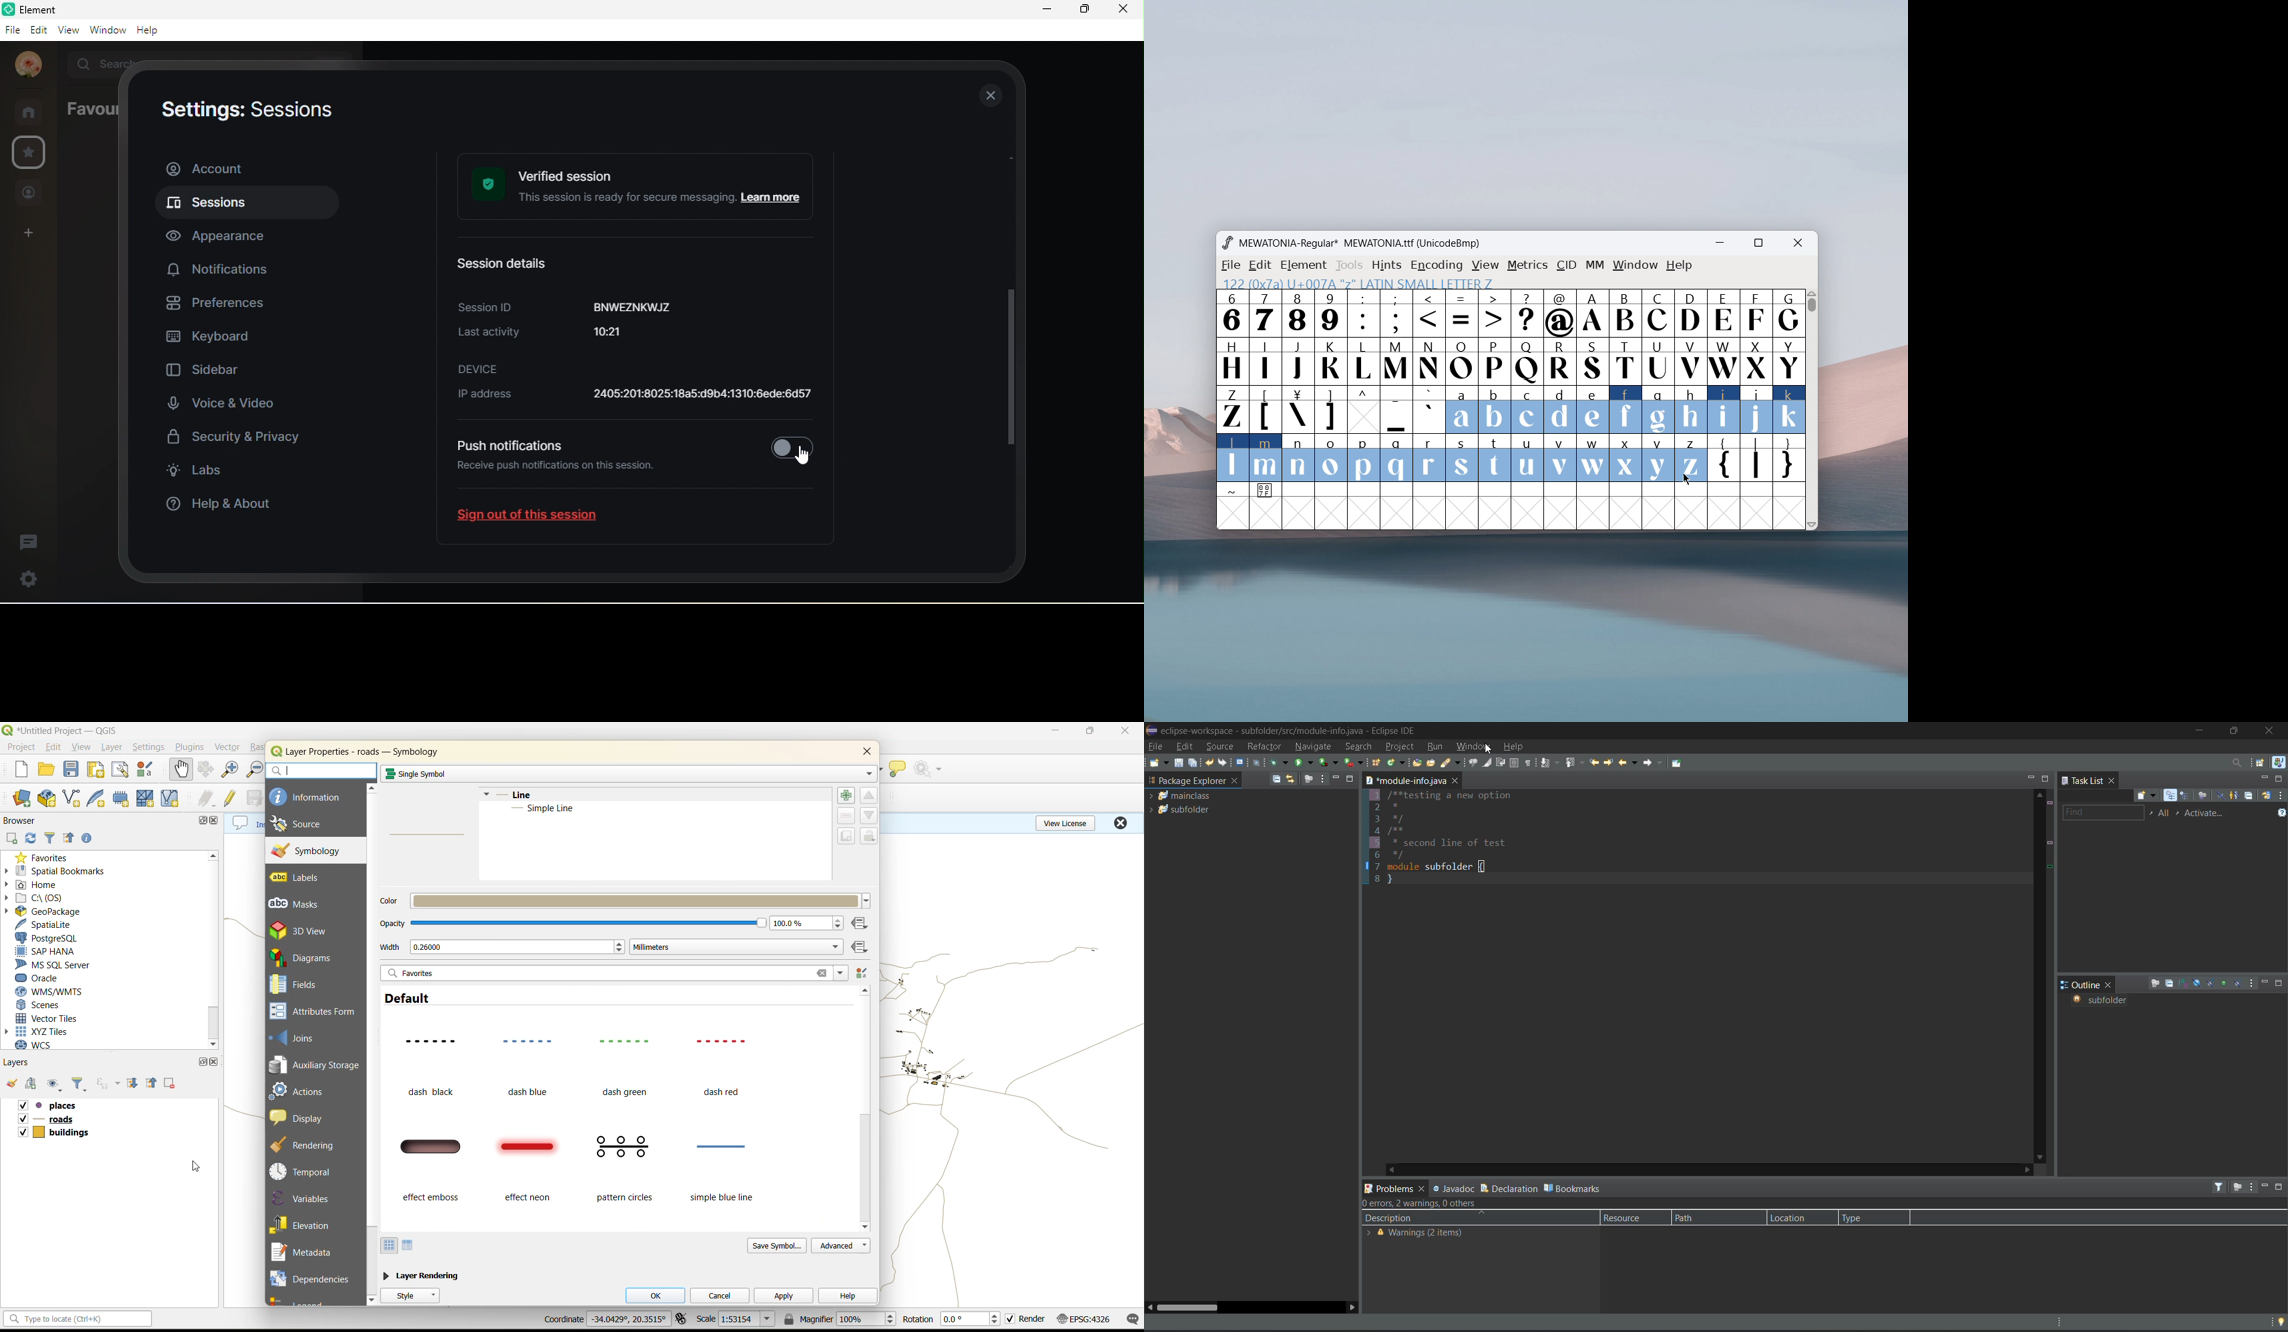 The width and height of the screenshot is (2296, 1344). What do you see at coordinates (51, 1119) in the screenshot?
I see `roads` at bounding box center [51, 1119].